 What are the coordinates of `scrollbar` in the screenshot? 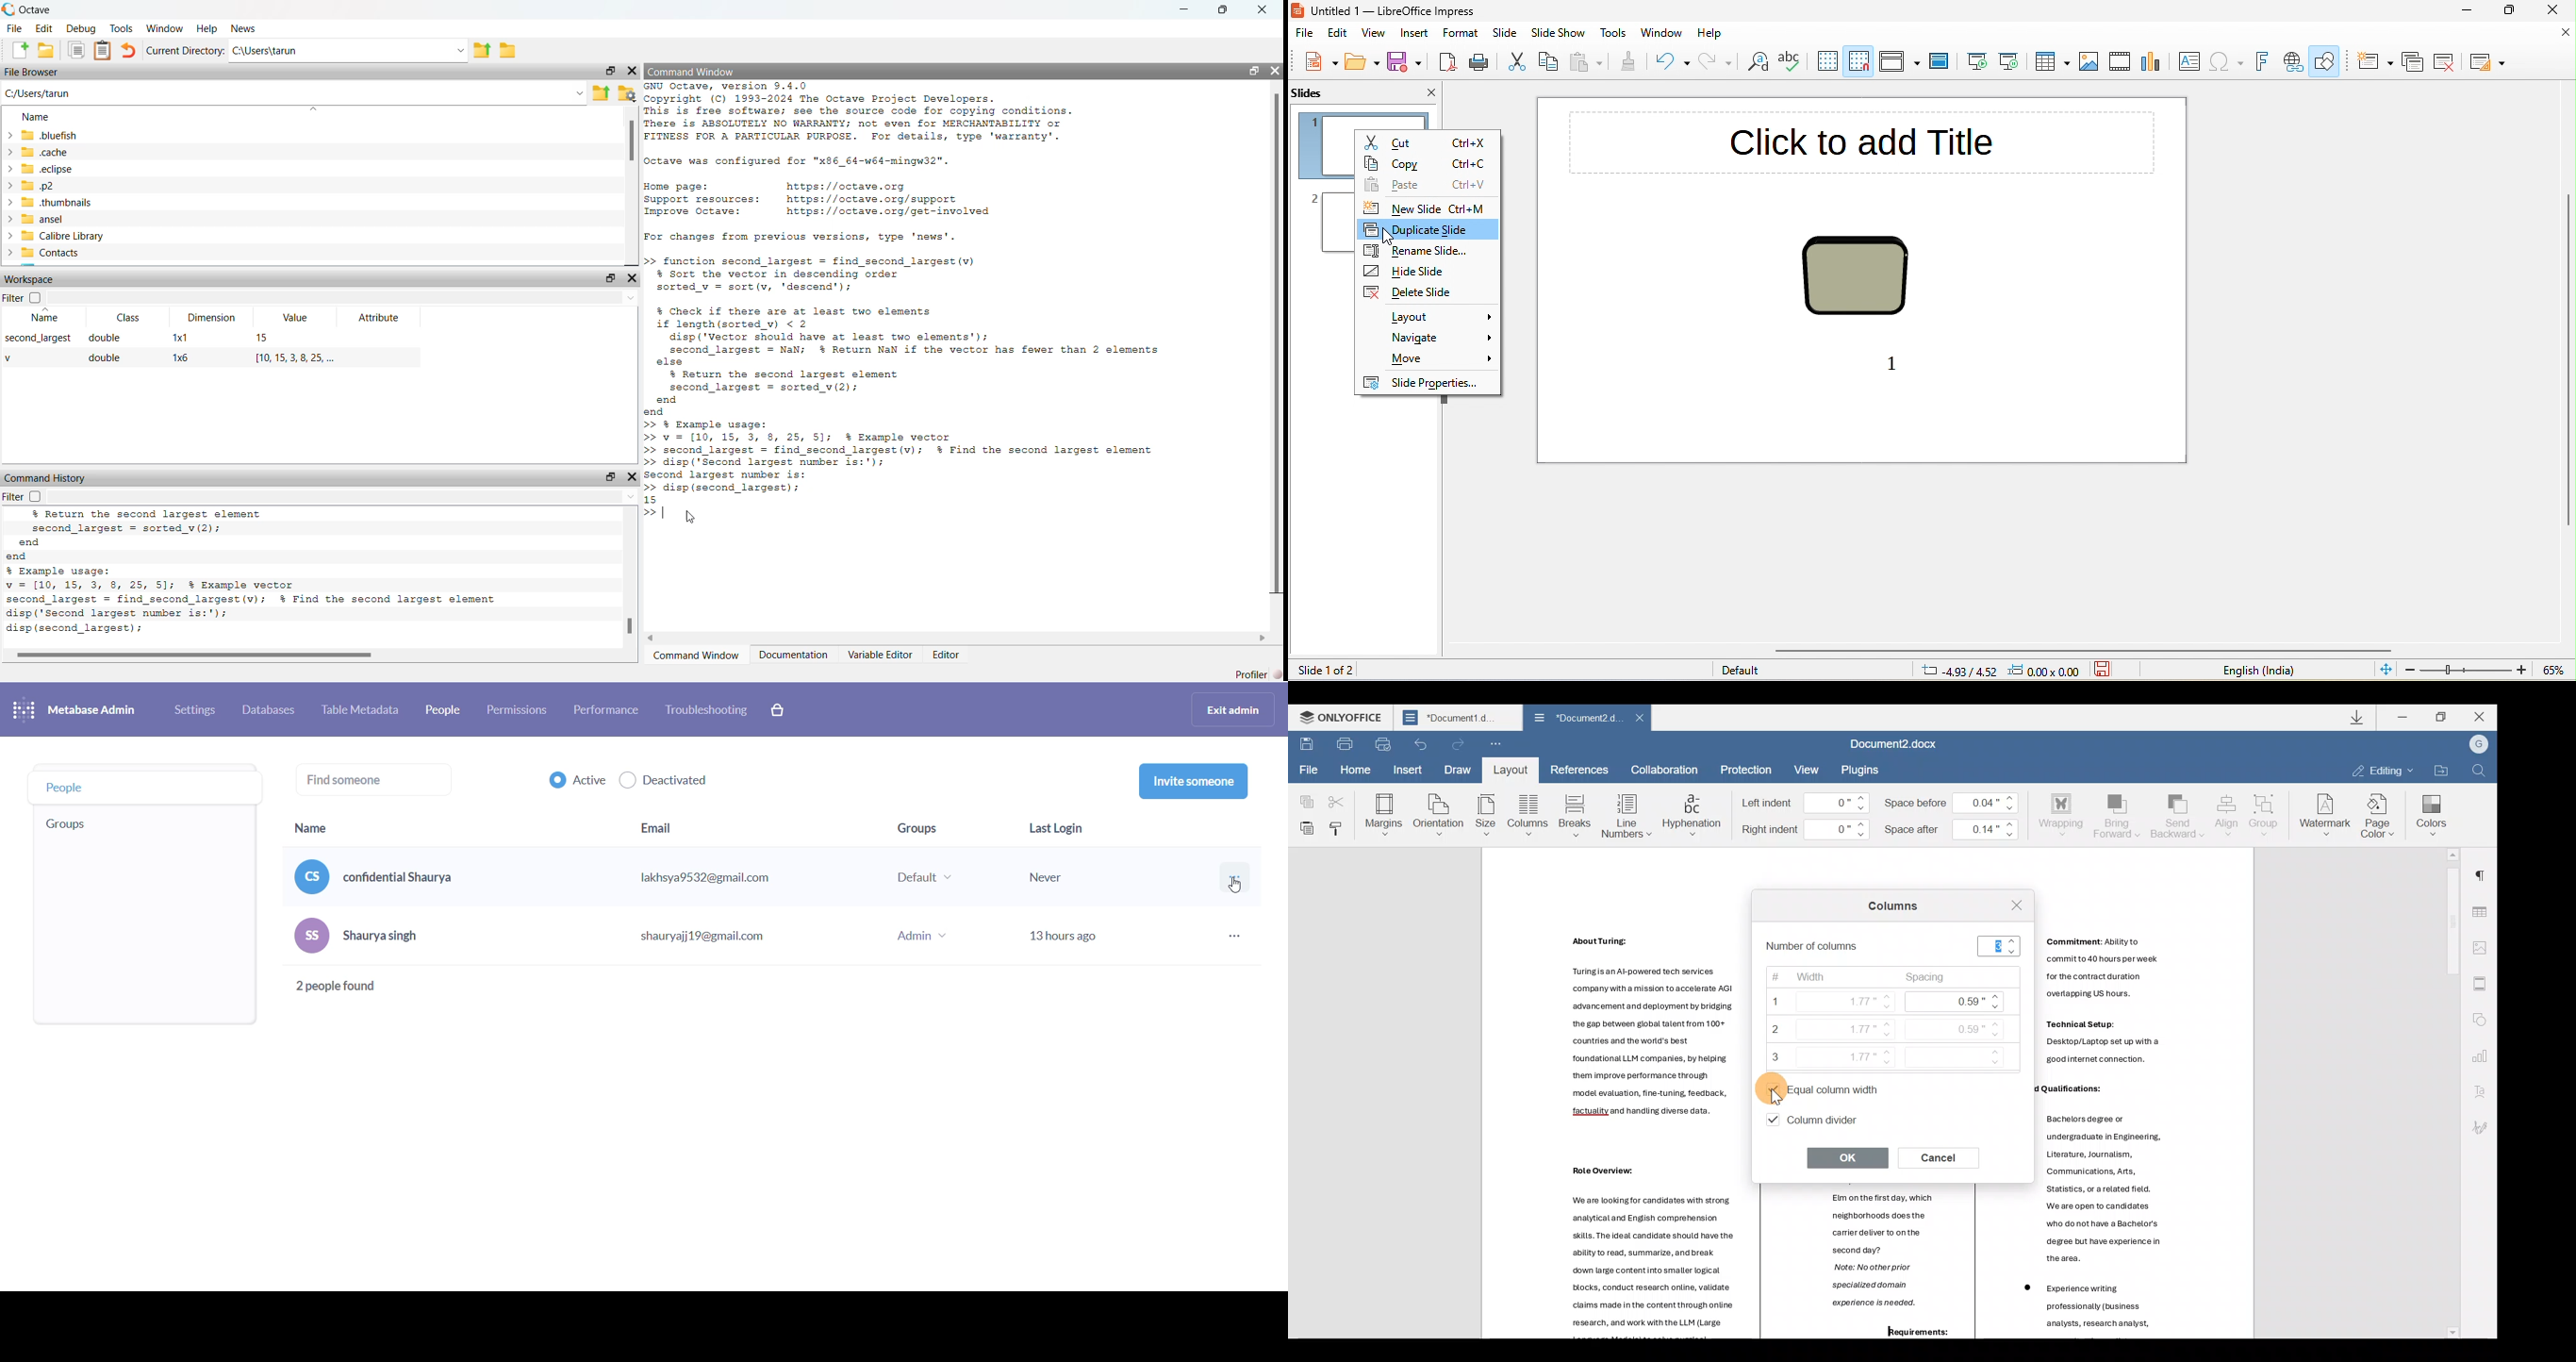 It's located at (197, 655).